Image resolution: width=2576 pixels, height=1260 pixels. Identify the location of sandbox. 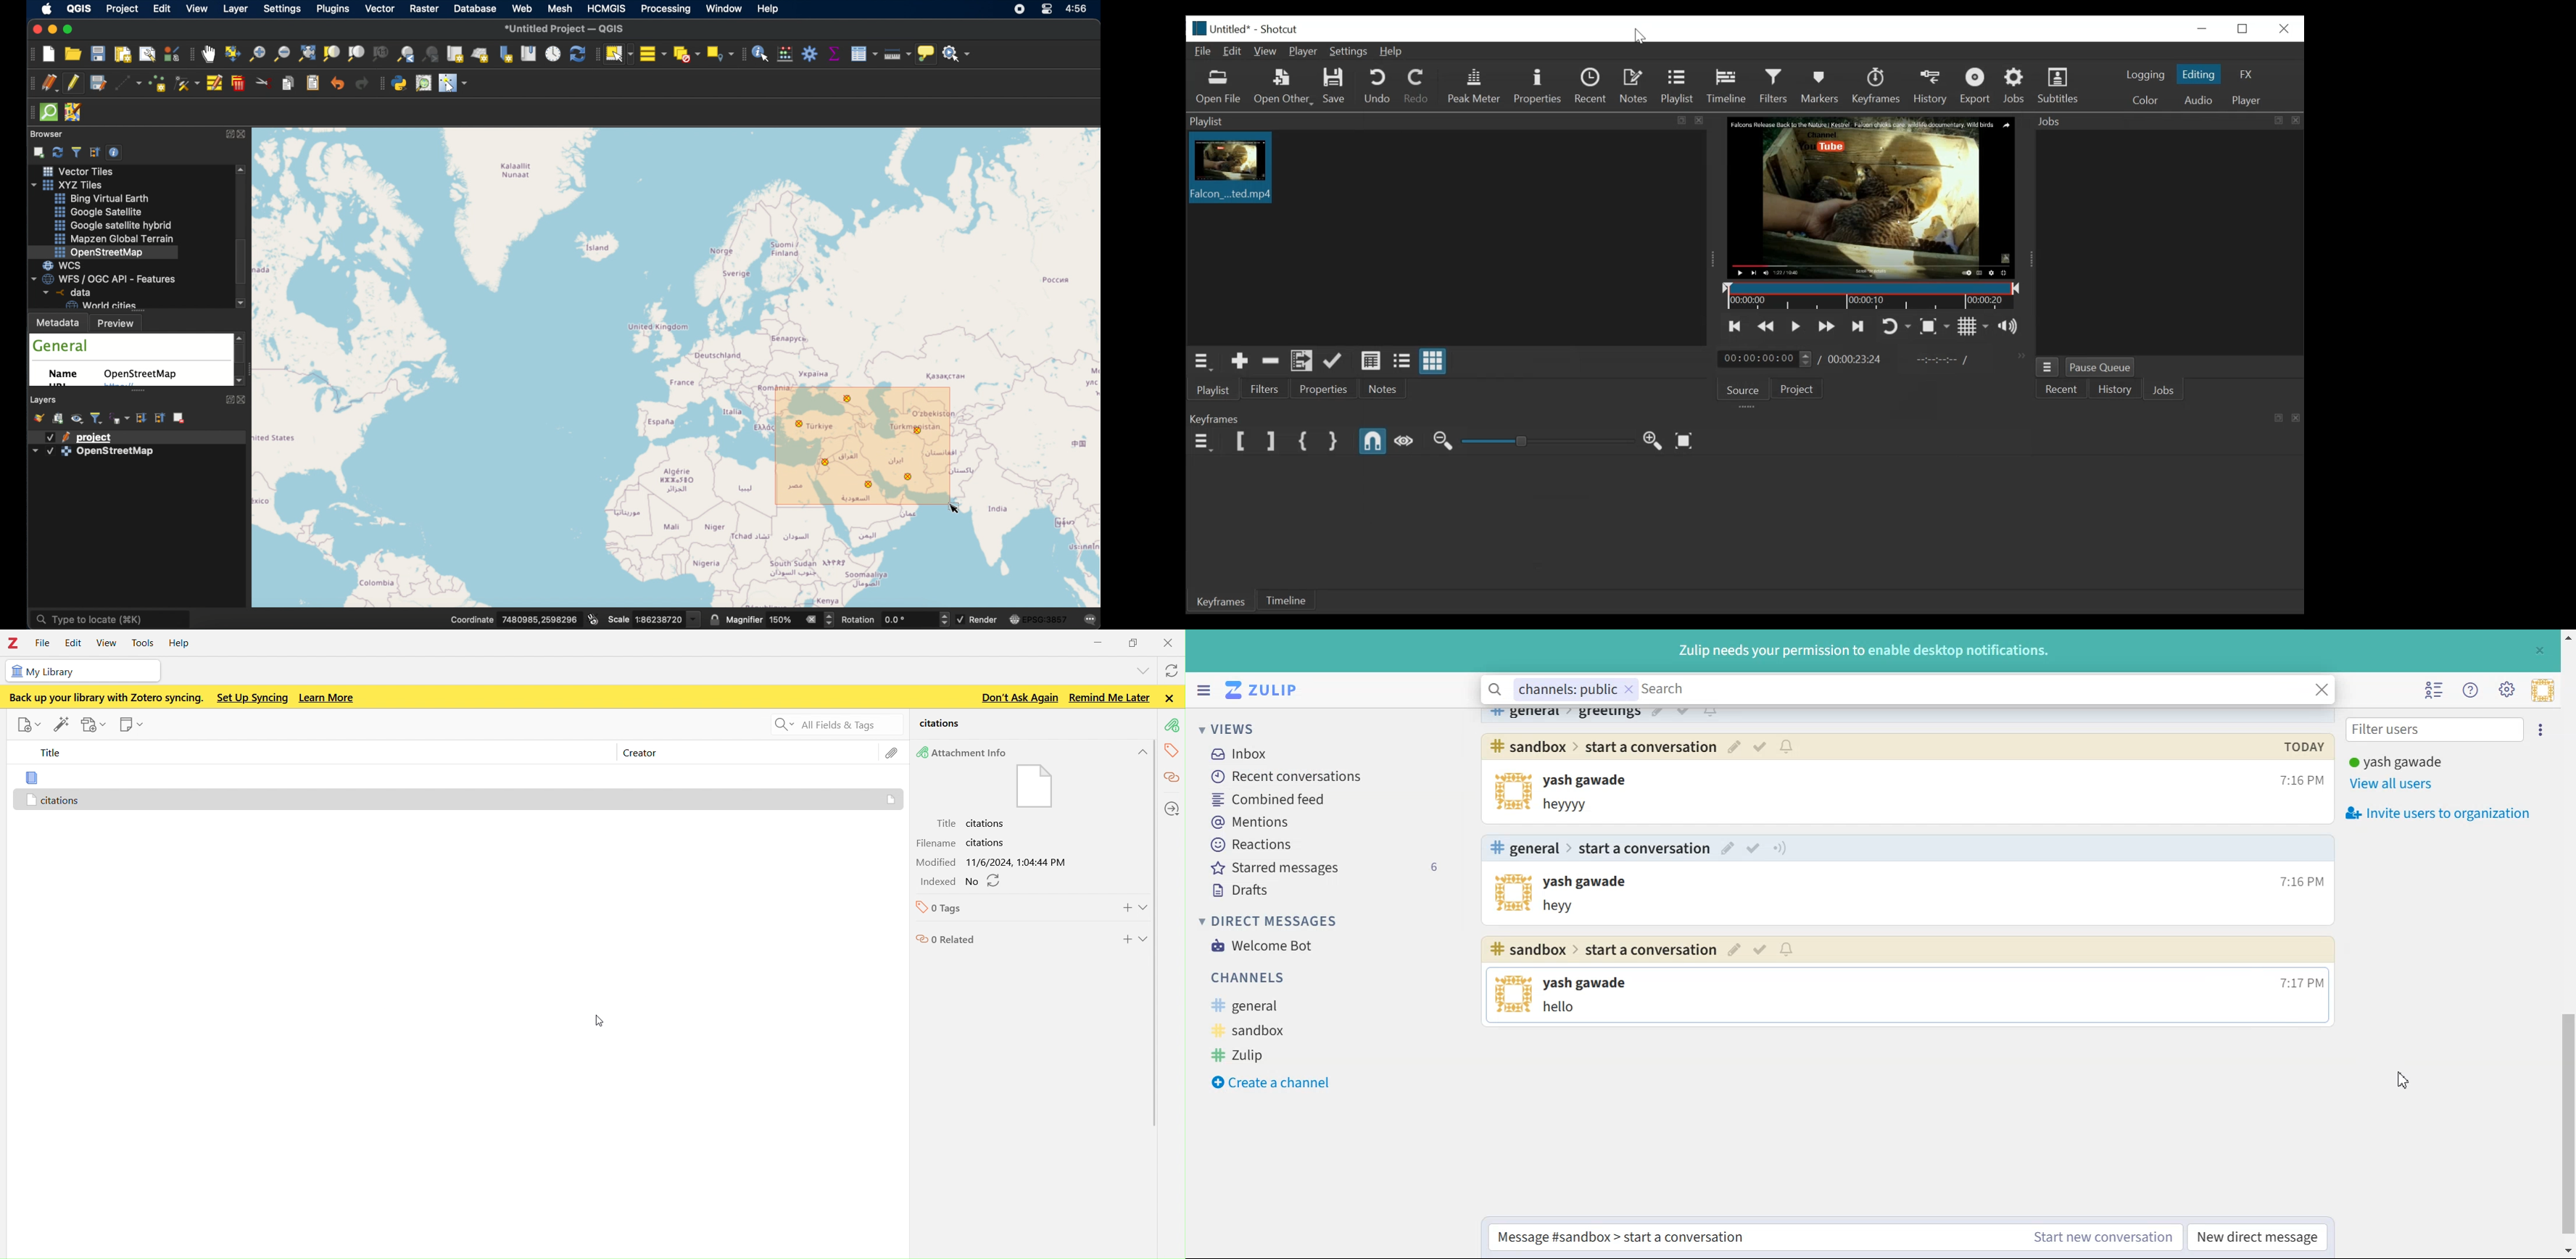
(1269, 1029).